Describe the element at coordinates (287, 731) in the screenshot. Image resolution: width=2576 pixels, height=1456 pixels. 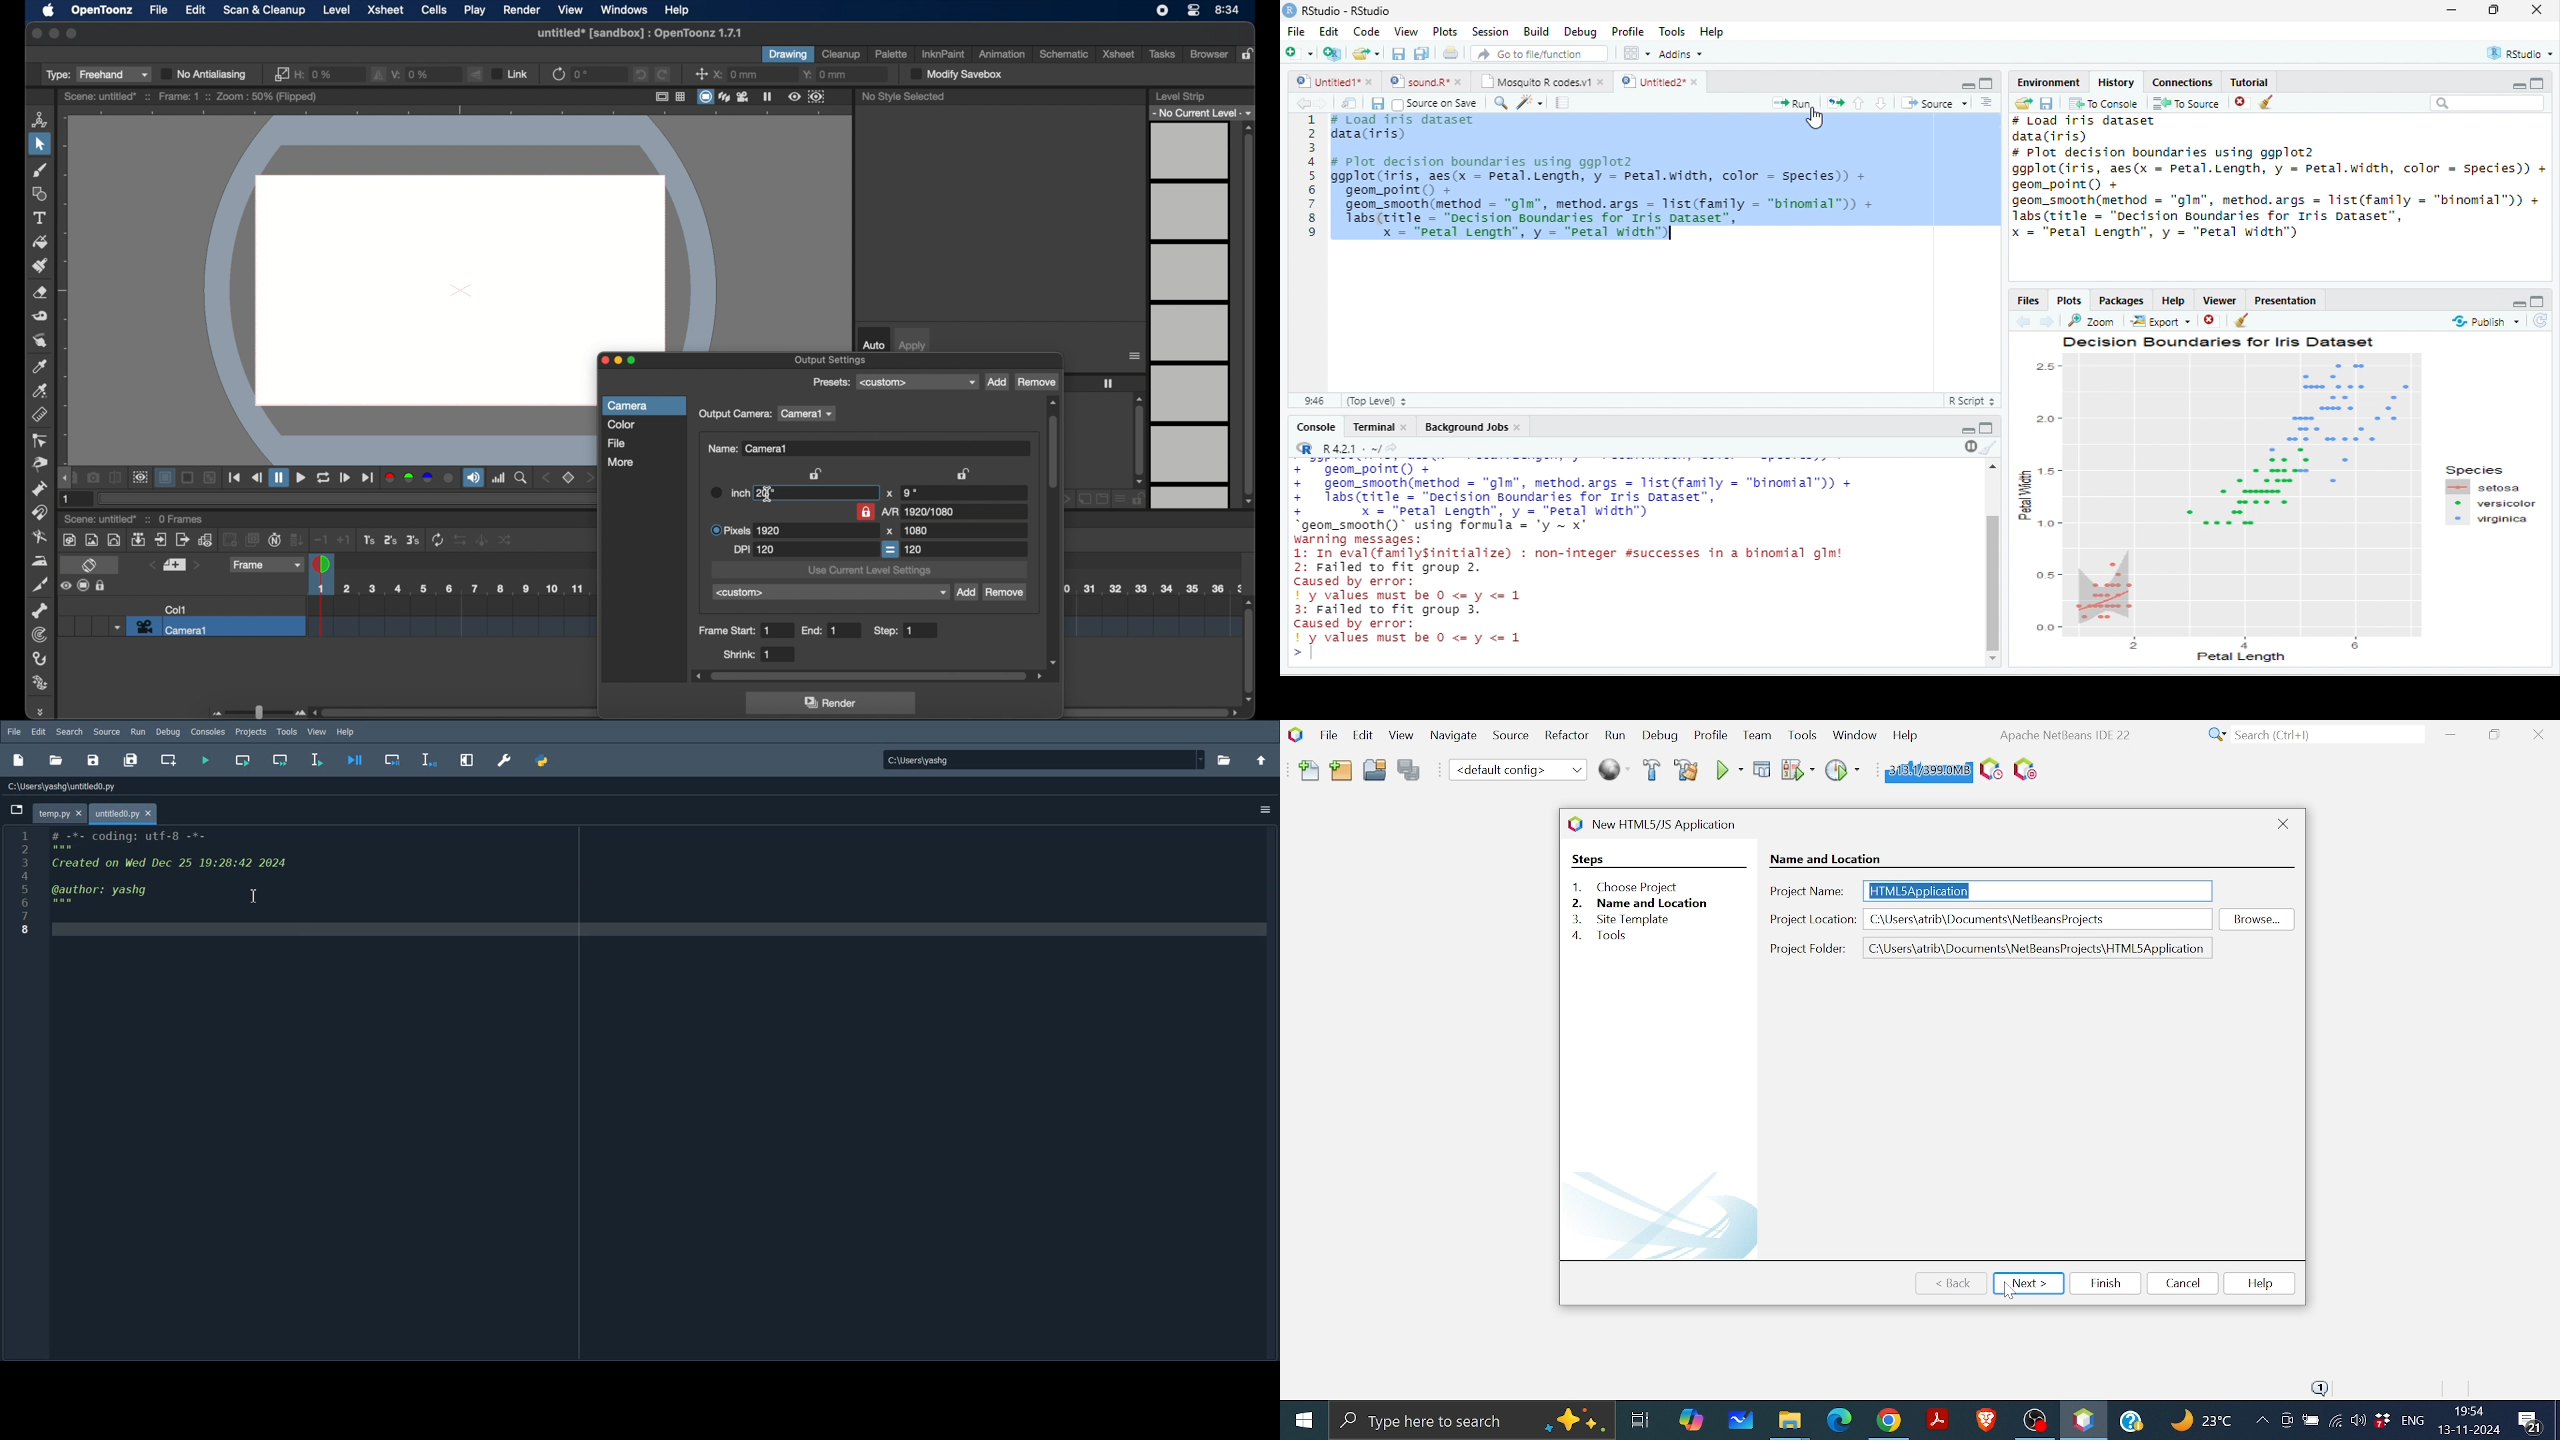
I see `Tools` at that location.